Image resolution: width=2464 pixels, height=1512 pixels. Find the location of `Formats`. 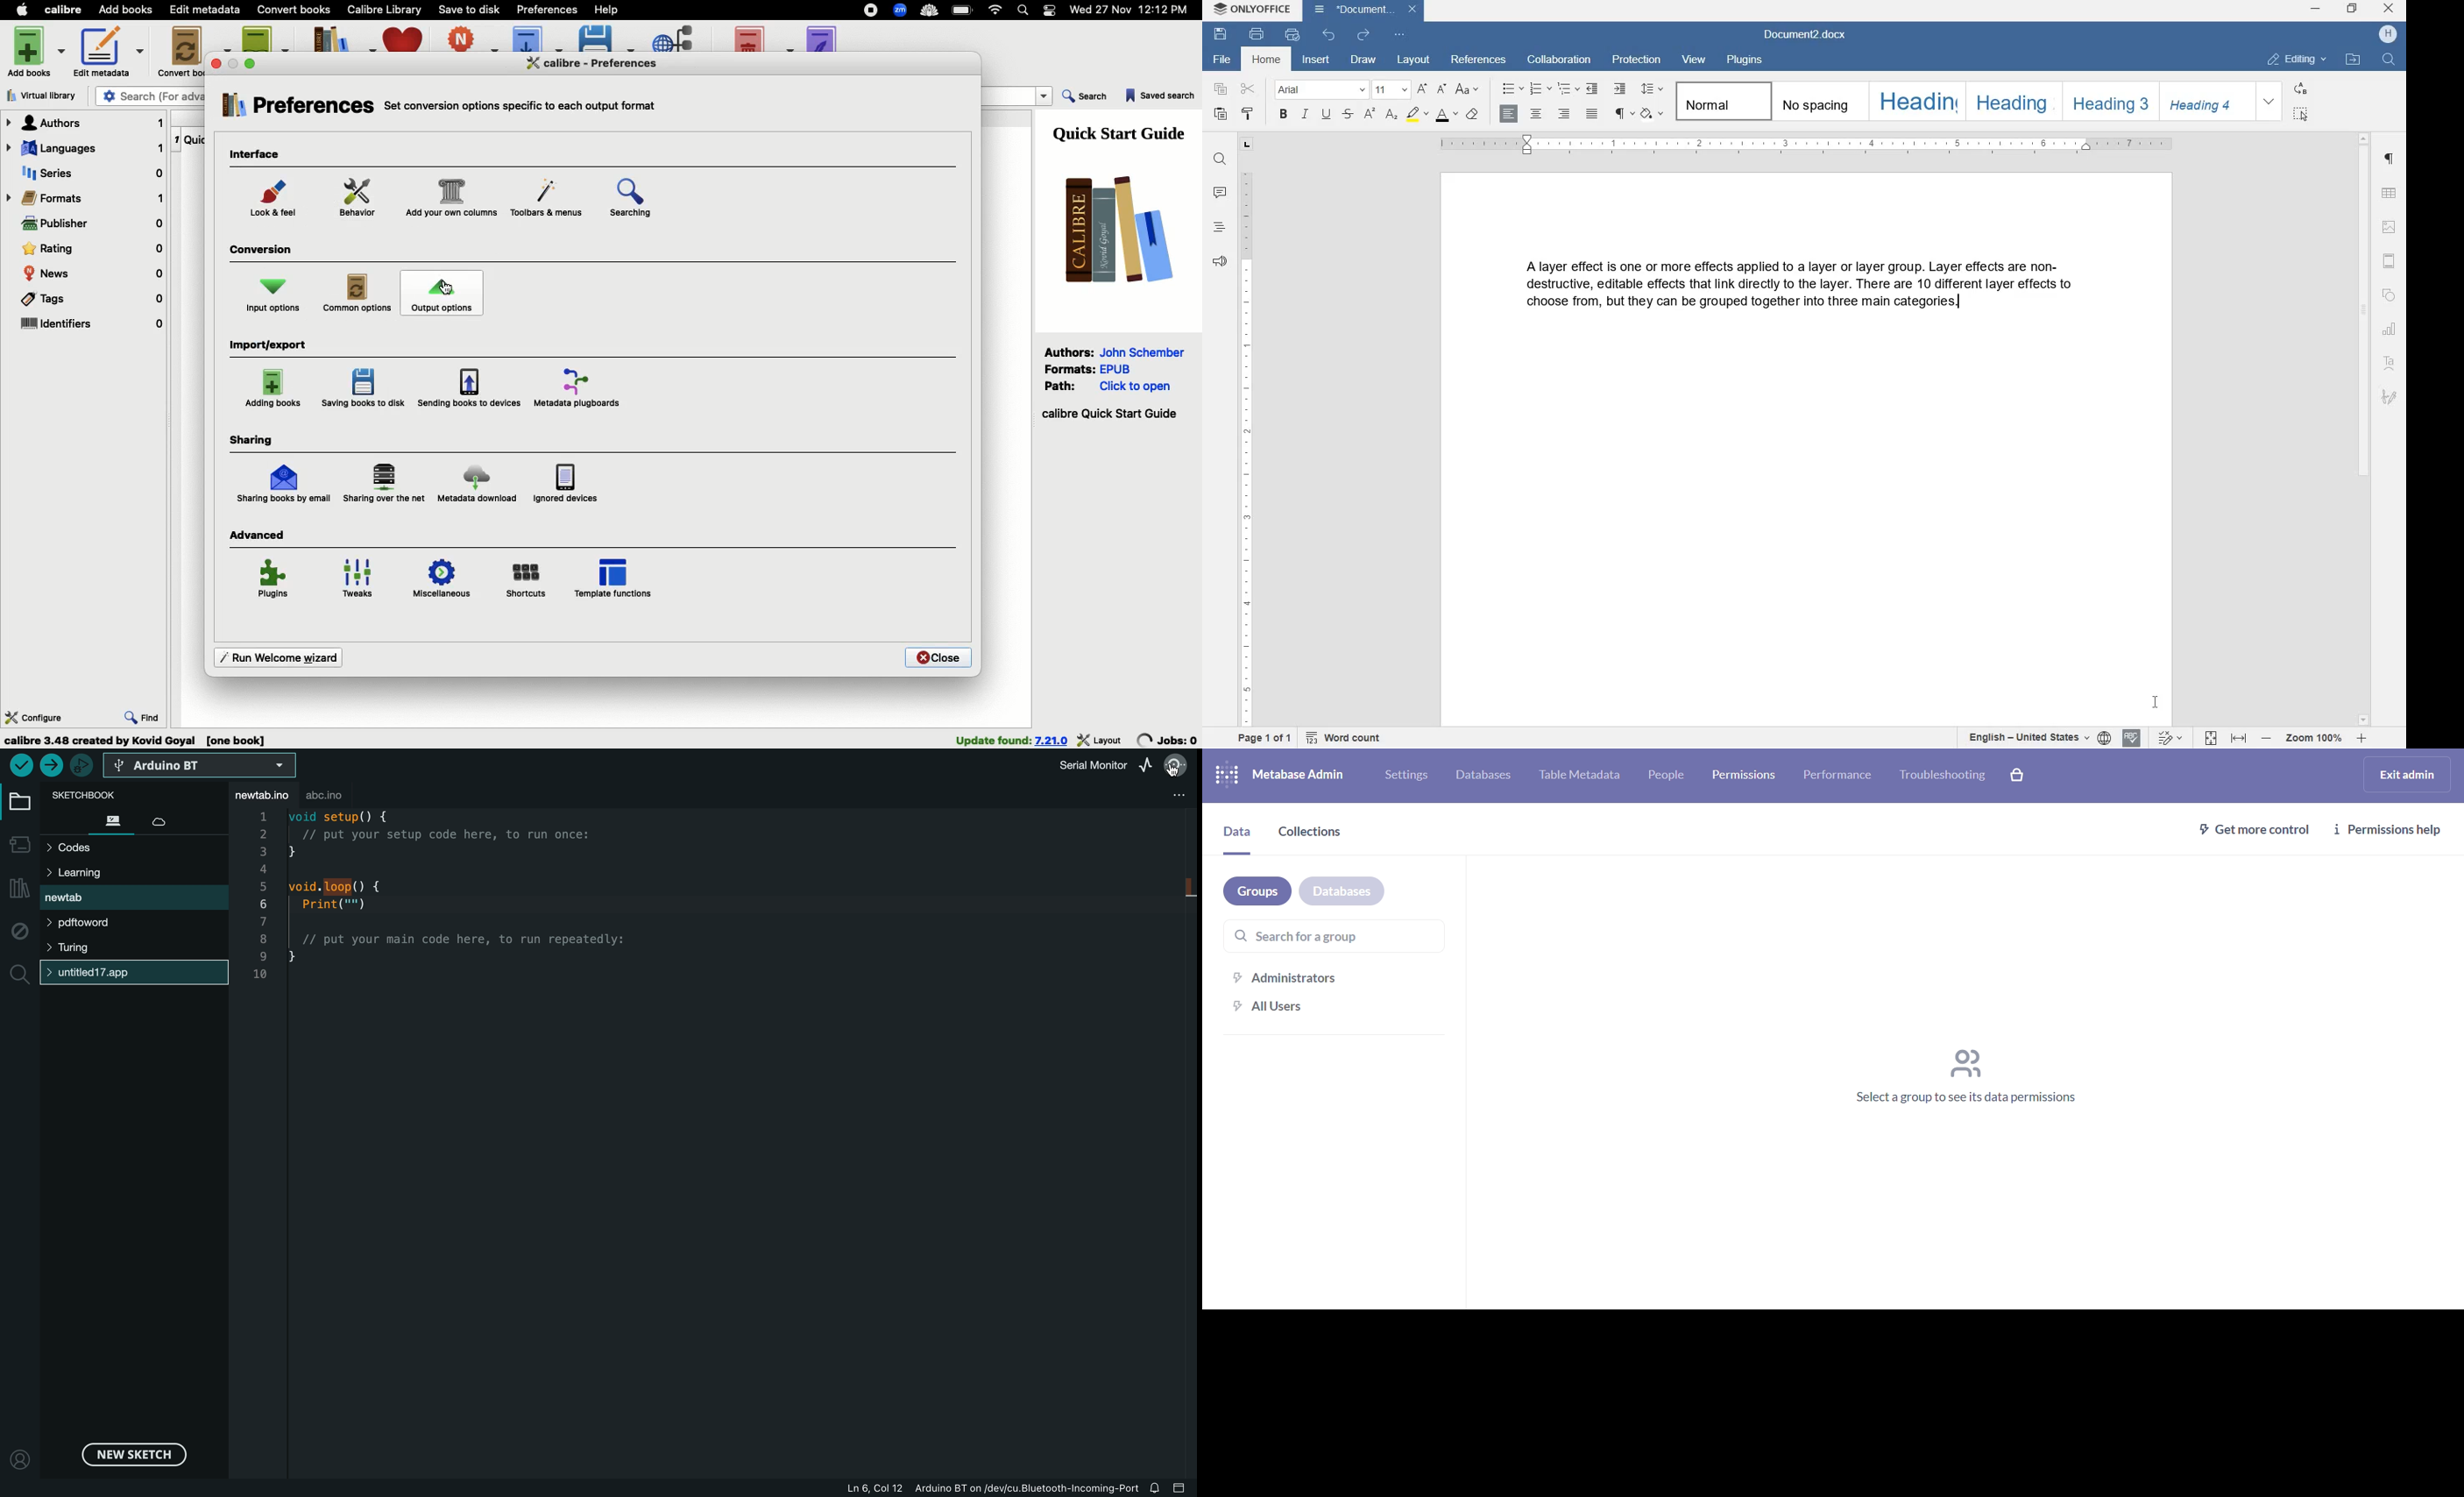

Formats is located at coordinates (86, 198).